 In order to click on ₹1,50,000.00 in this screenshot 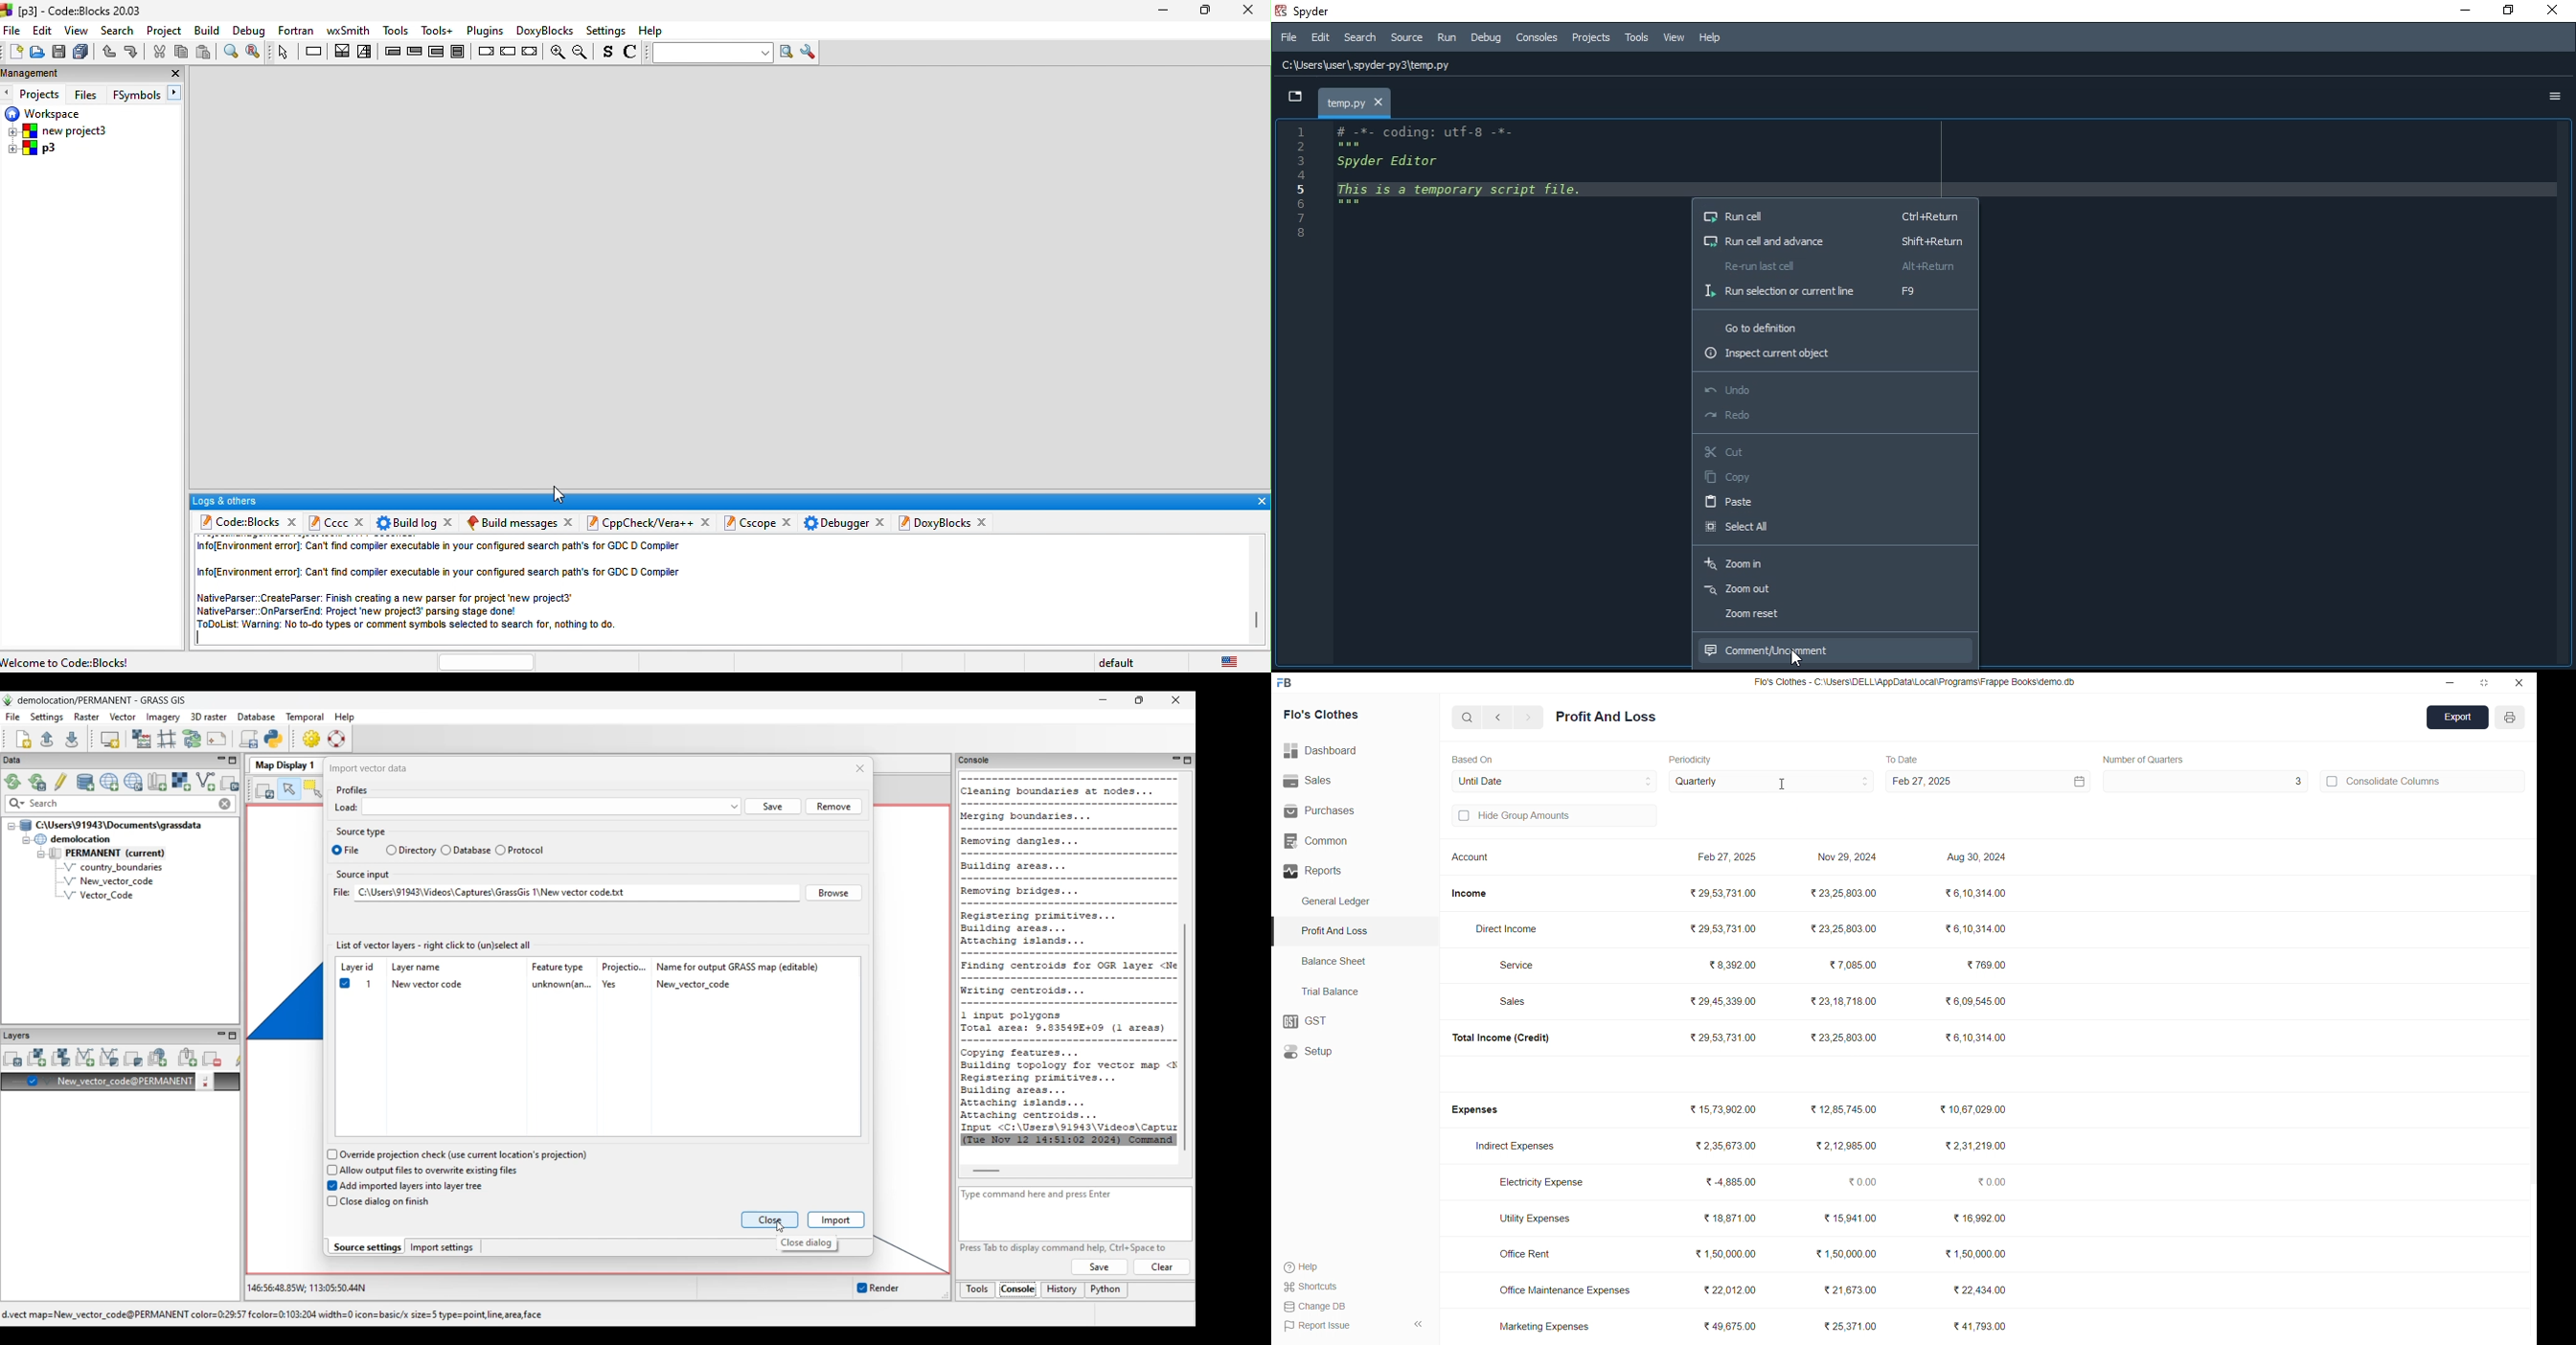, I will do `click(1980, 1254)`.